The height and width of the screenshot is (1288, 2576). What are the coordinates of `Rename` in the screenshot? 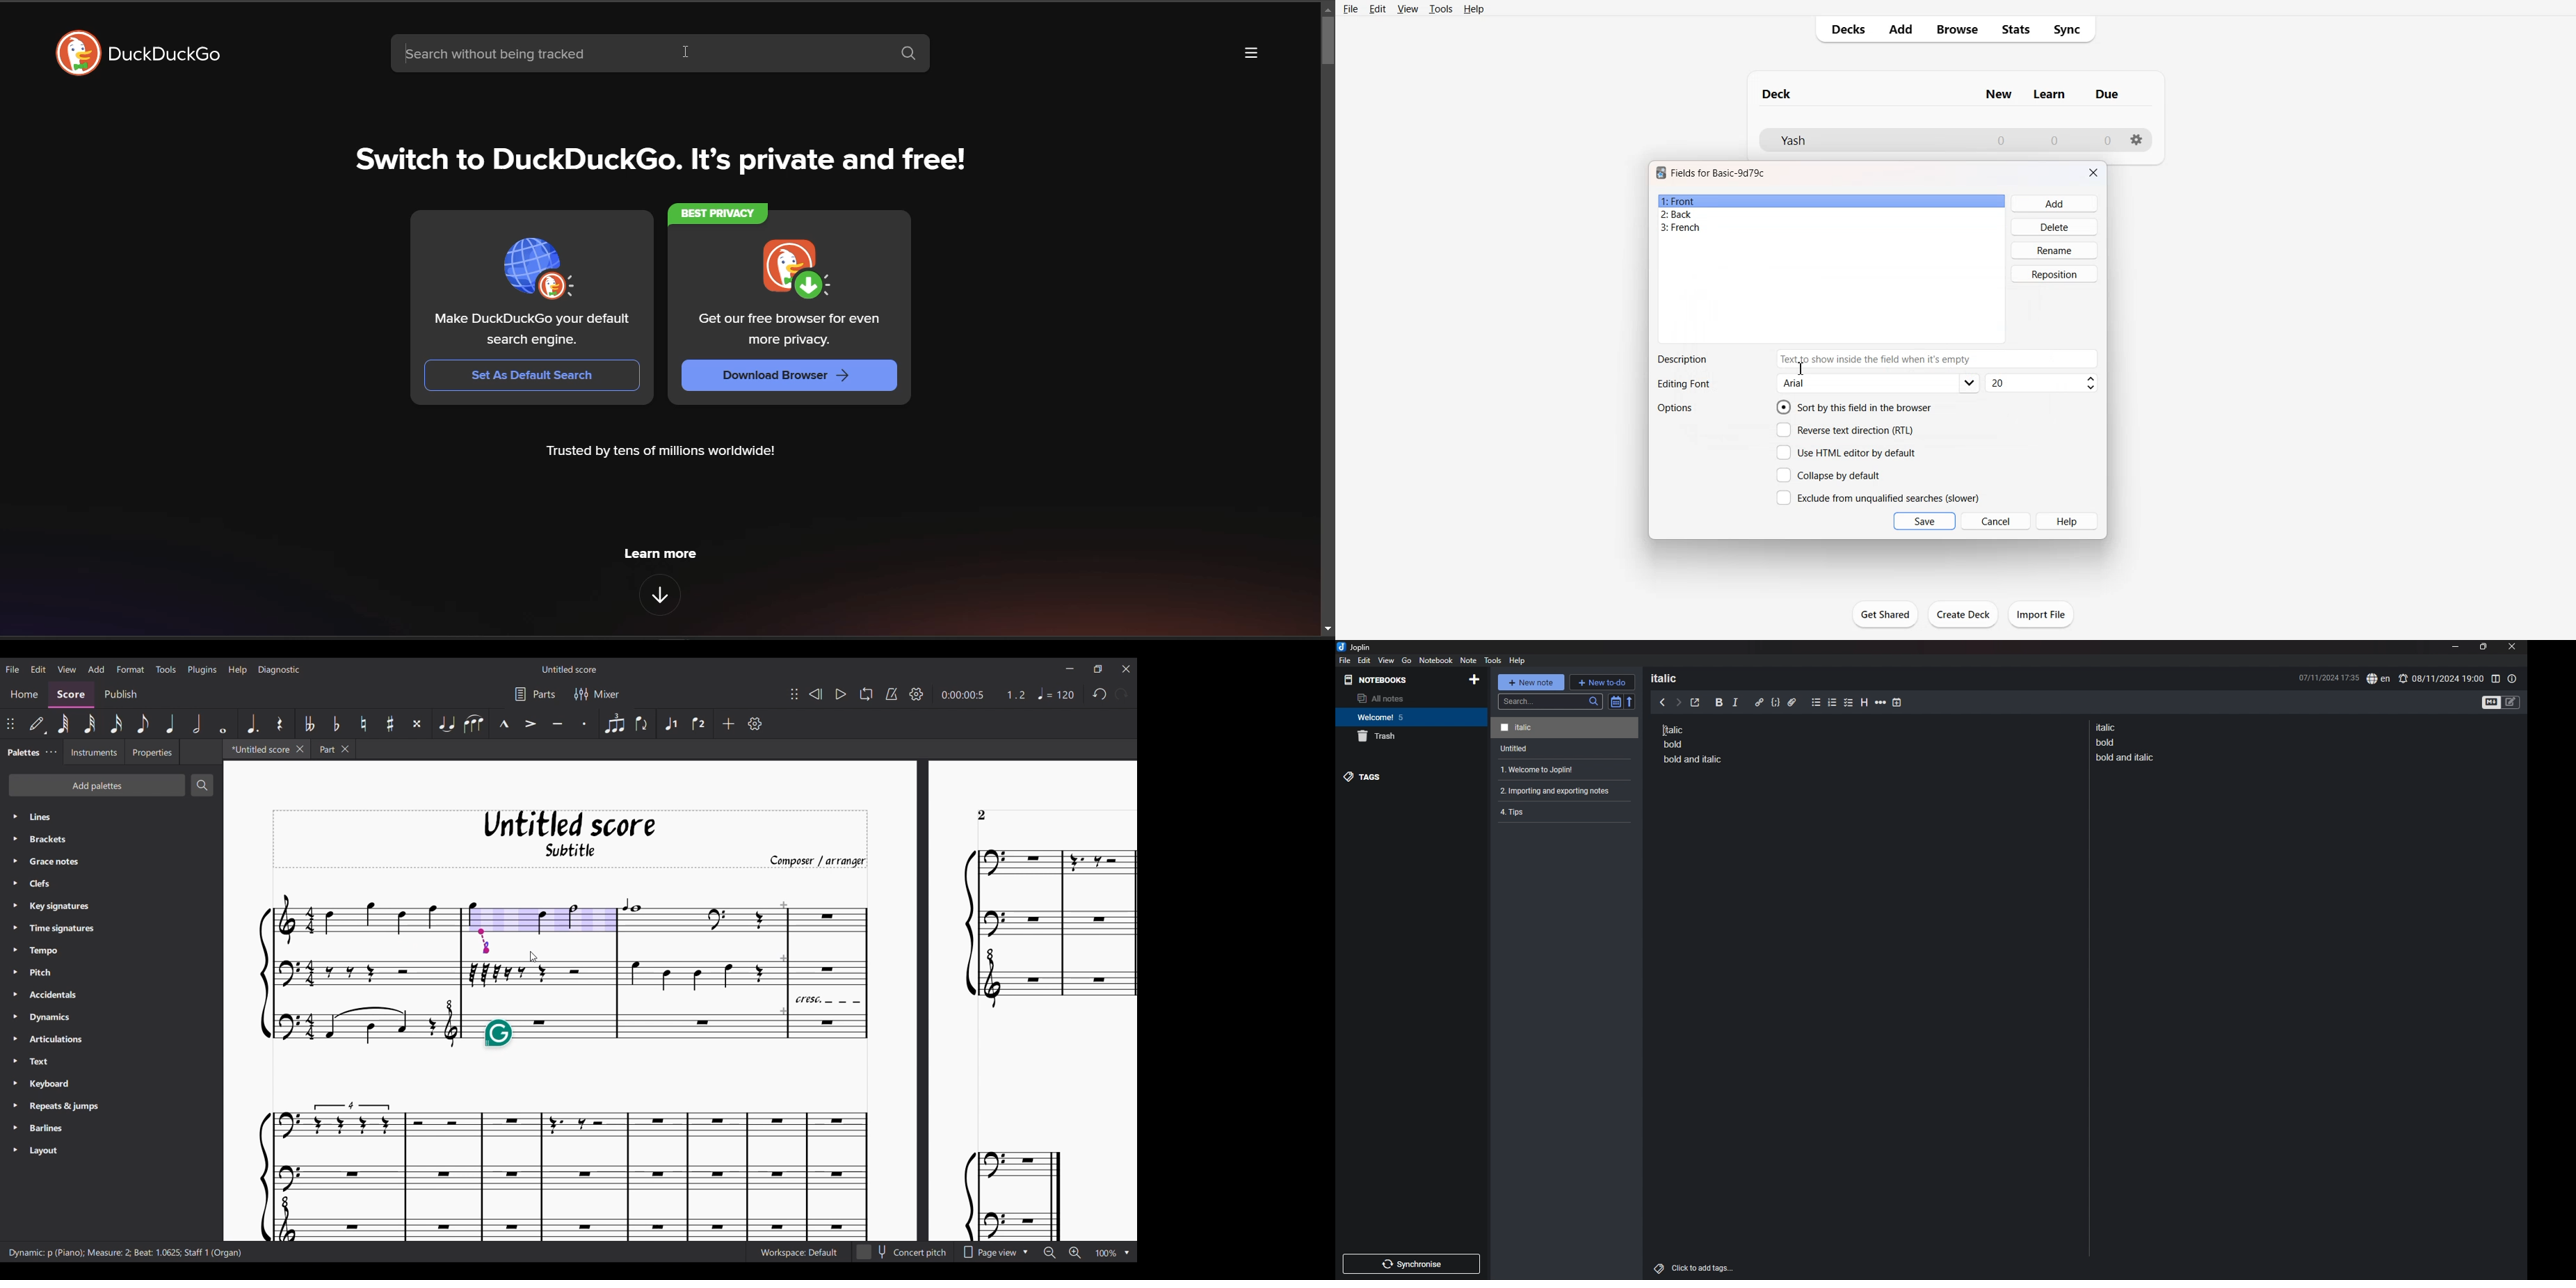 It's located at (2055, 250).